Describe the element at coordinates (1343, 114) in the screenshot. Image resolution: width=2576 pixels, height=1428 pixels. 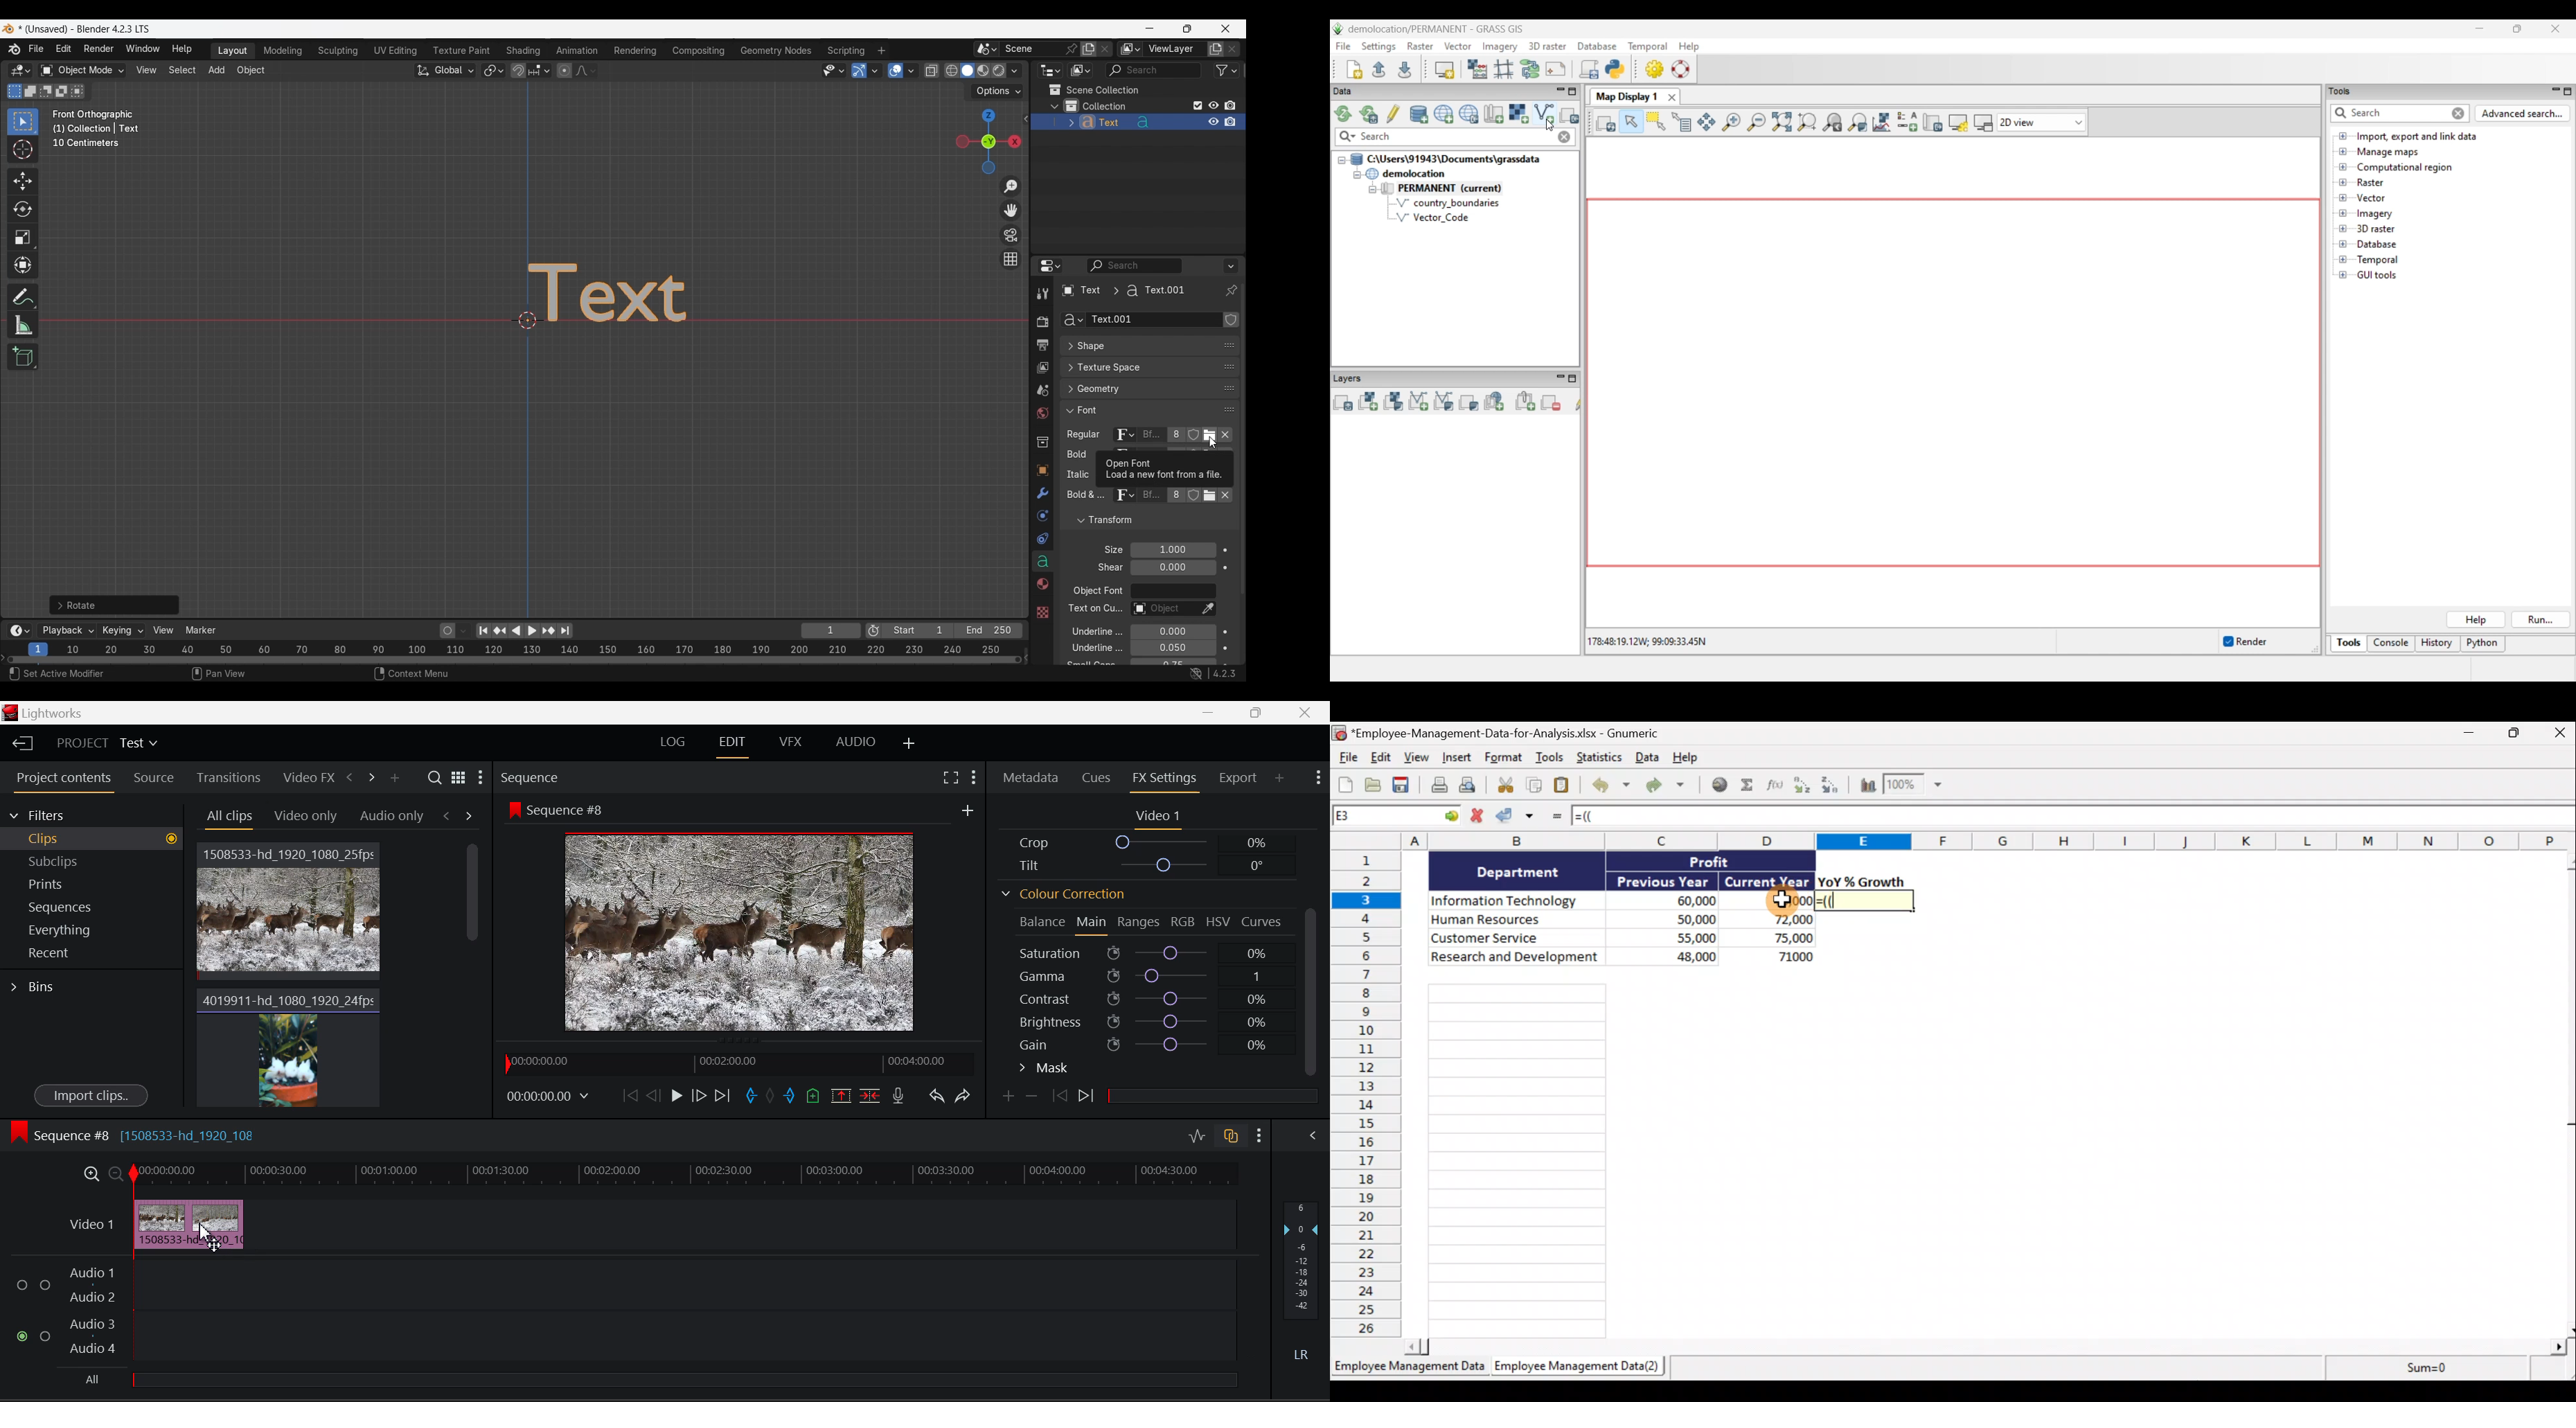
I see `Reload GRASS projects` at that location.